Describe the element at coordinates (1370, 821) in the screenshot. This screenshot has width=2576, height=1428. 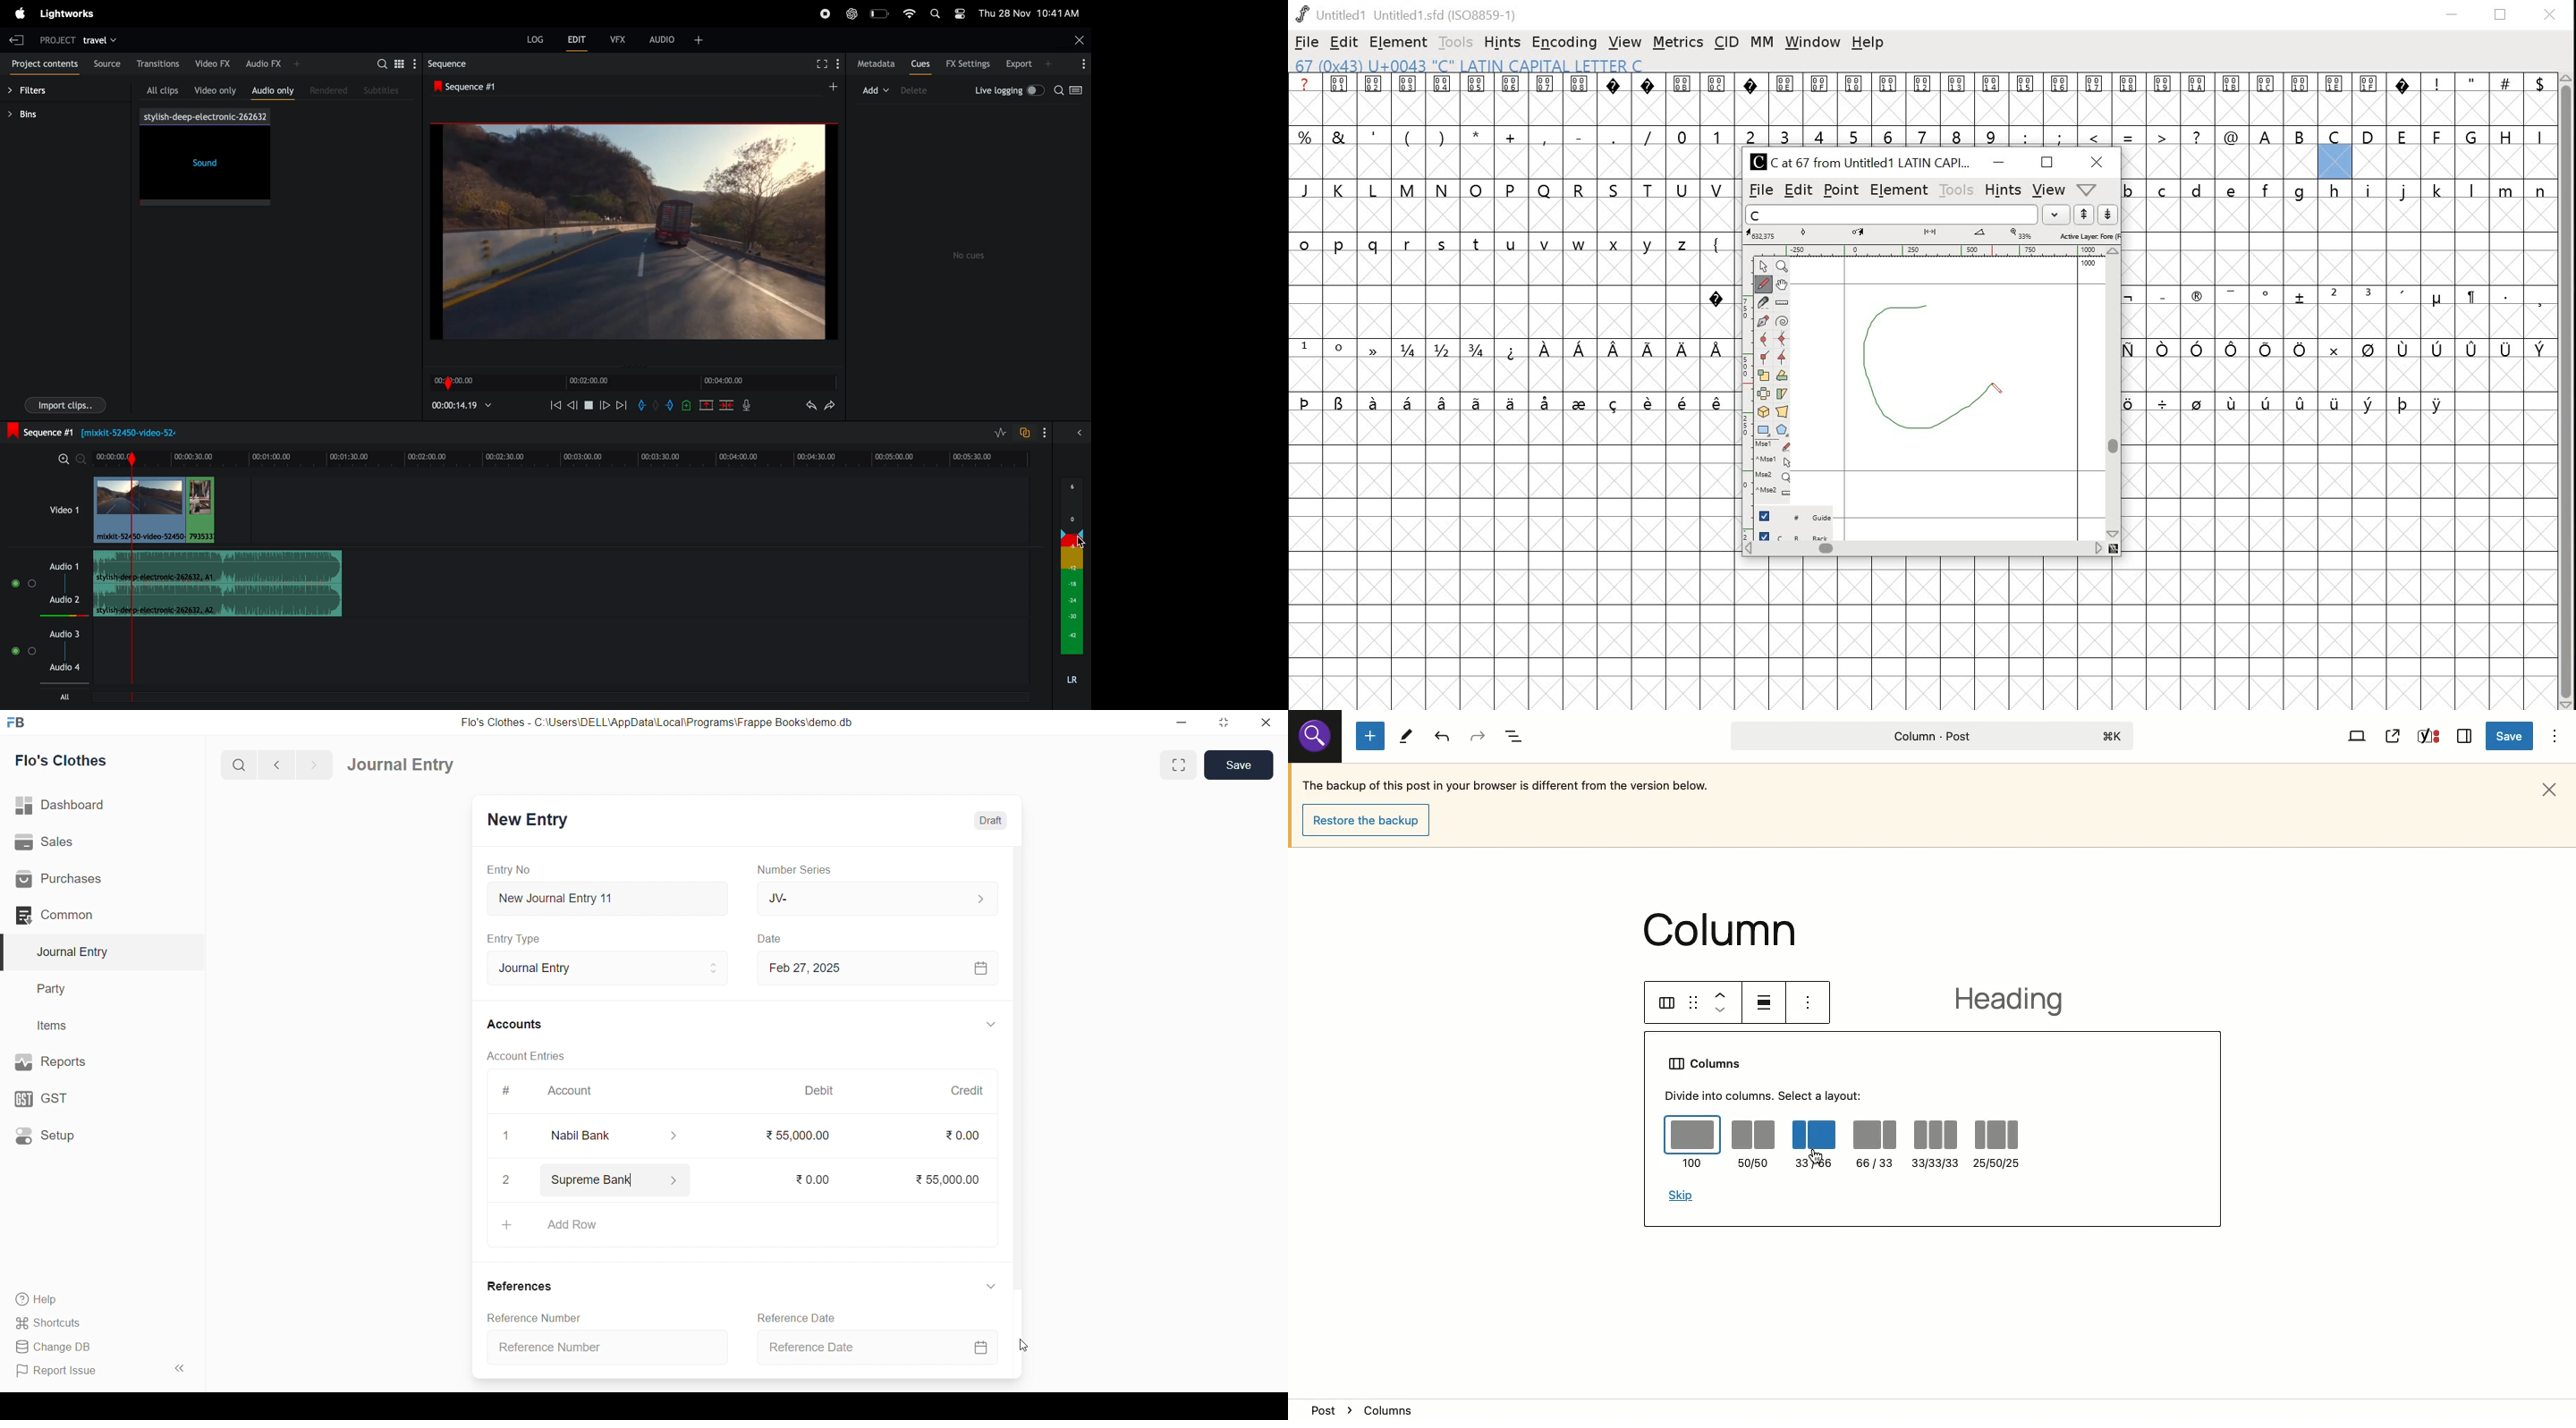
I see `Restore the backup` at that location.